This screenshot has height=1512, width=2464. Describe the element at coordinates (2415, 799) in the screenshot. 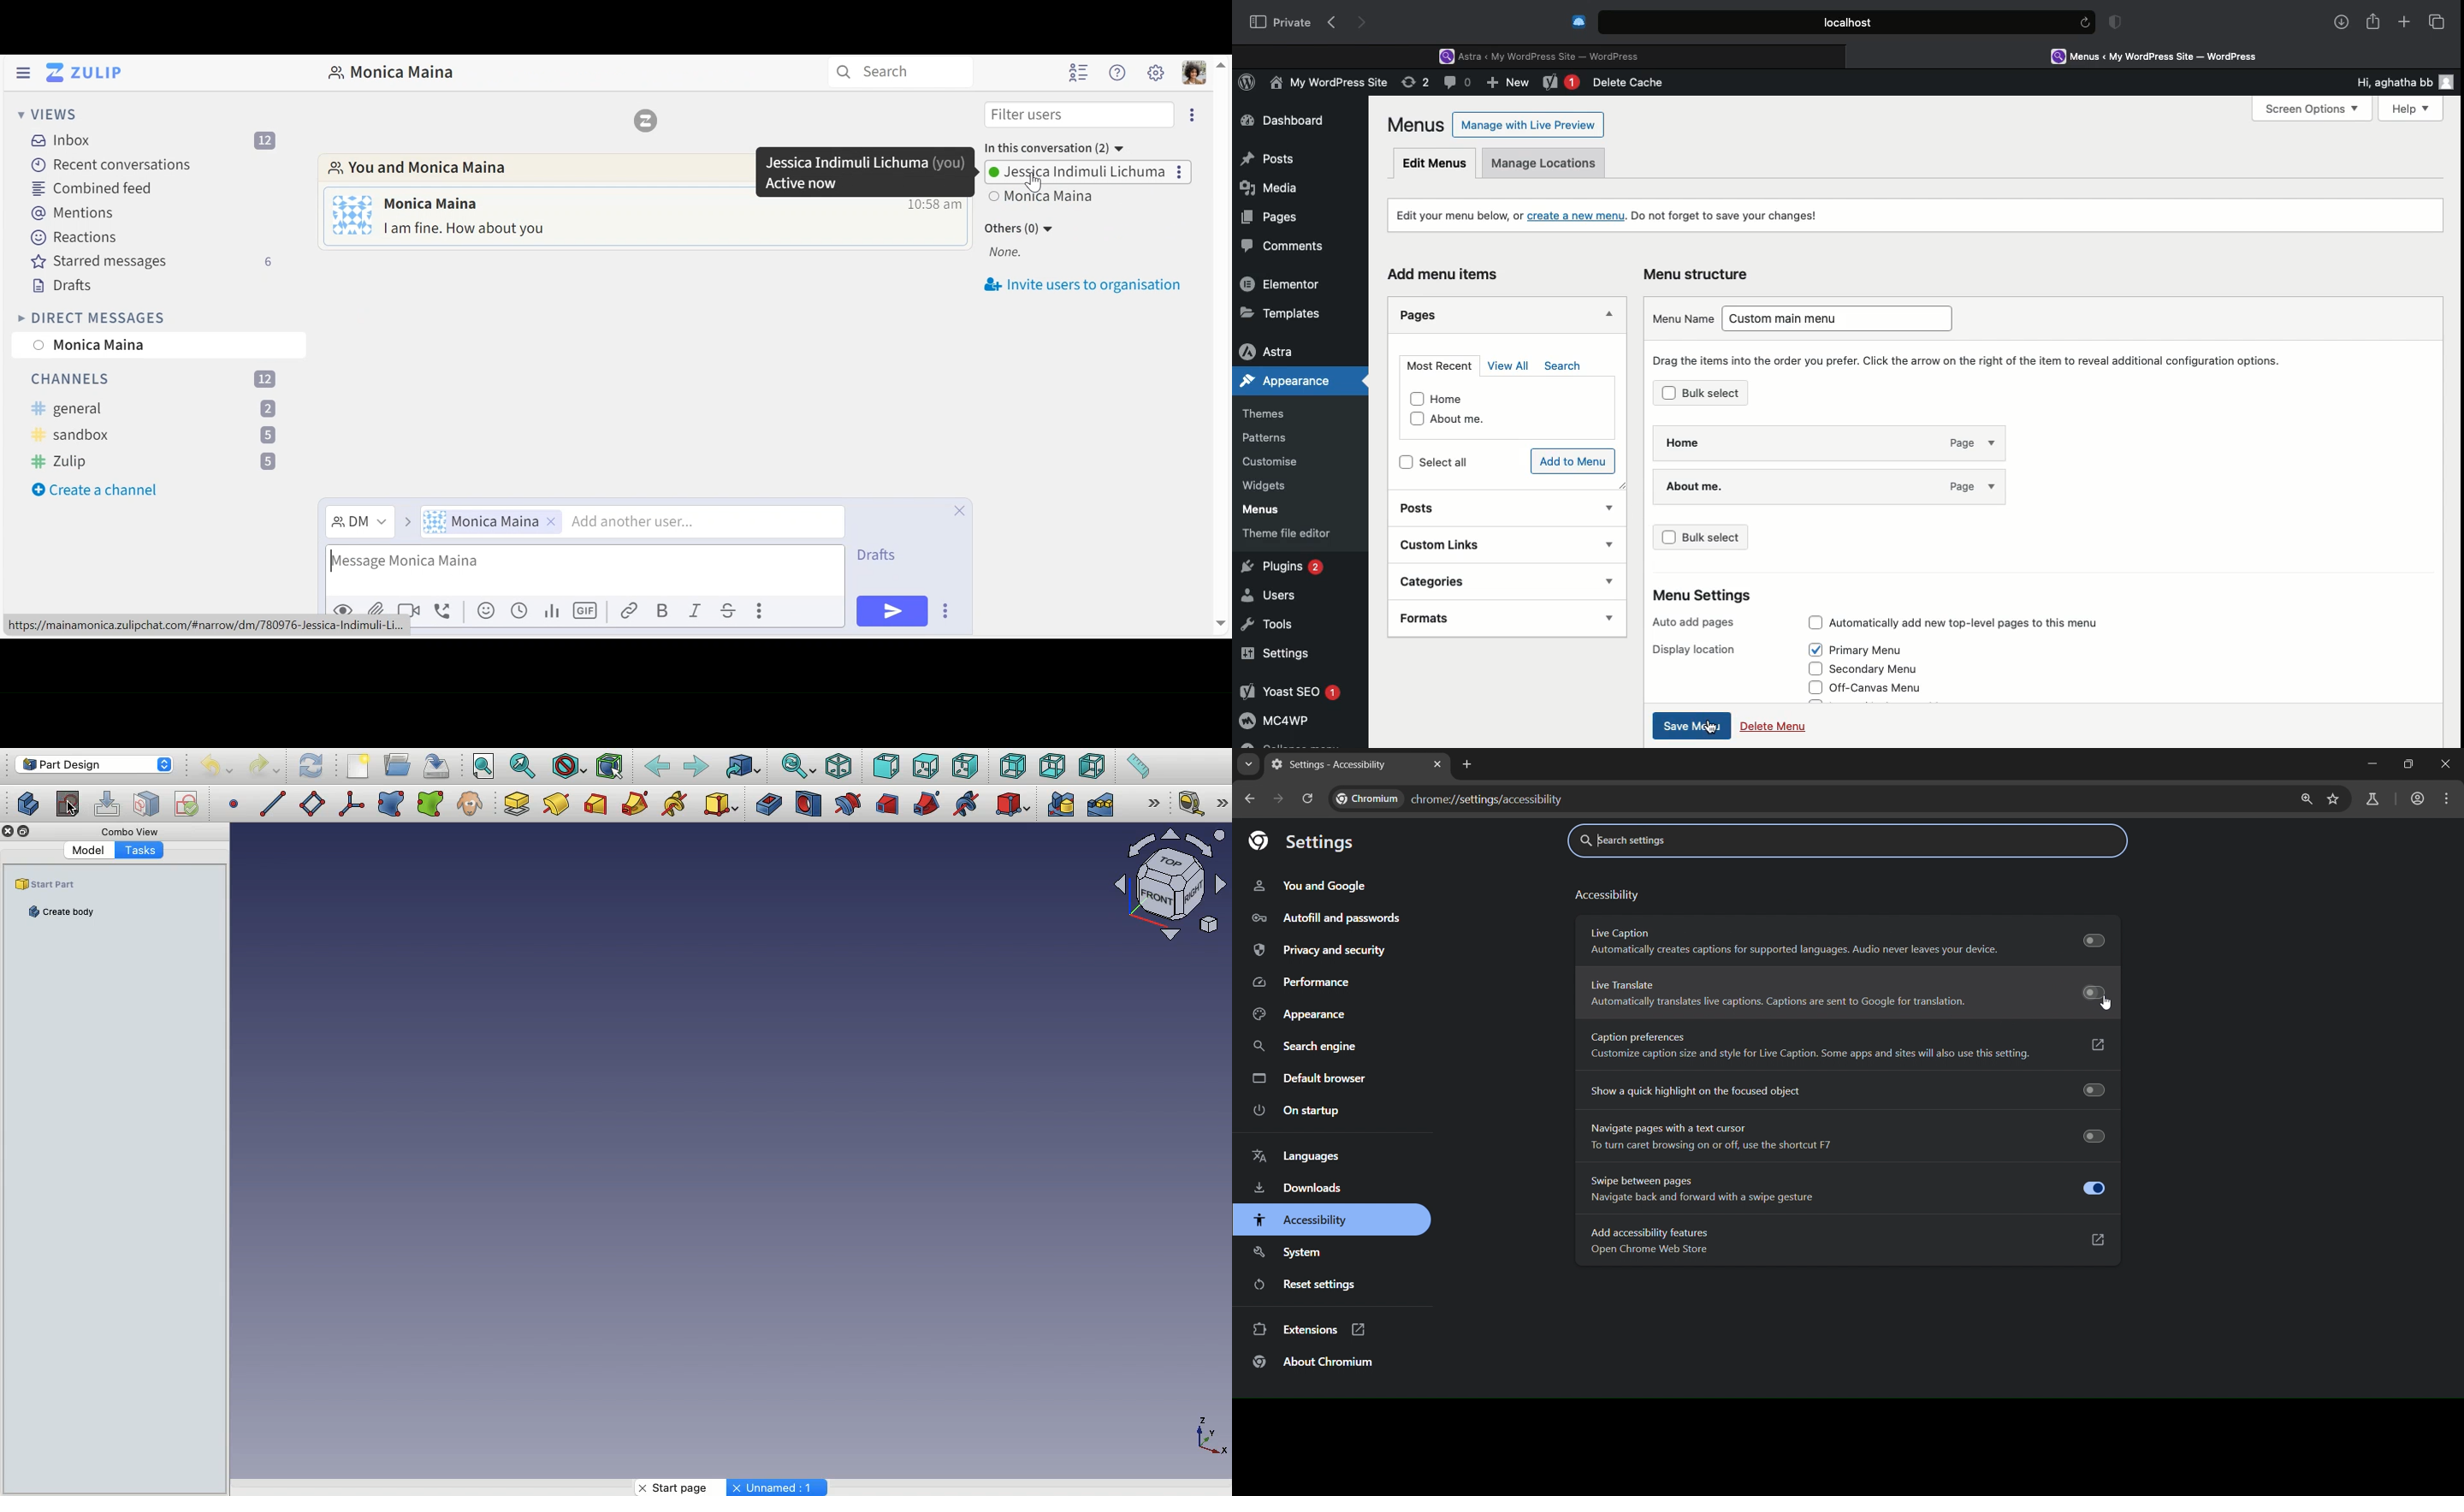

I see `accounts` at that location.